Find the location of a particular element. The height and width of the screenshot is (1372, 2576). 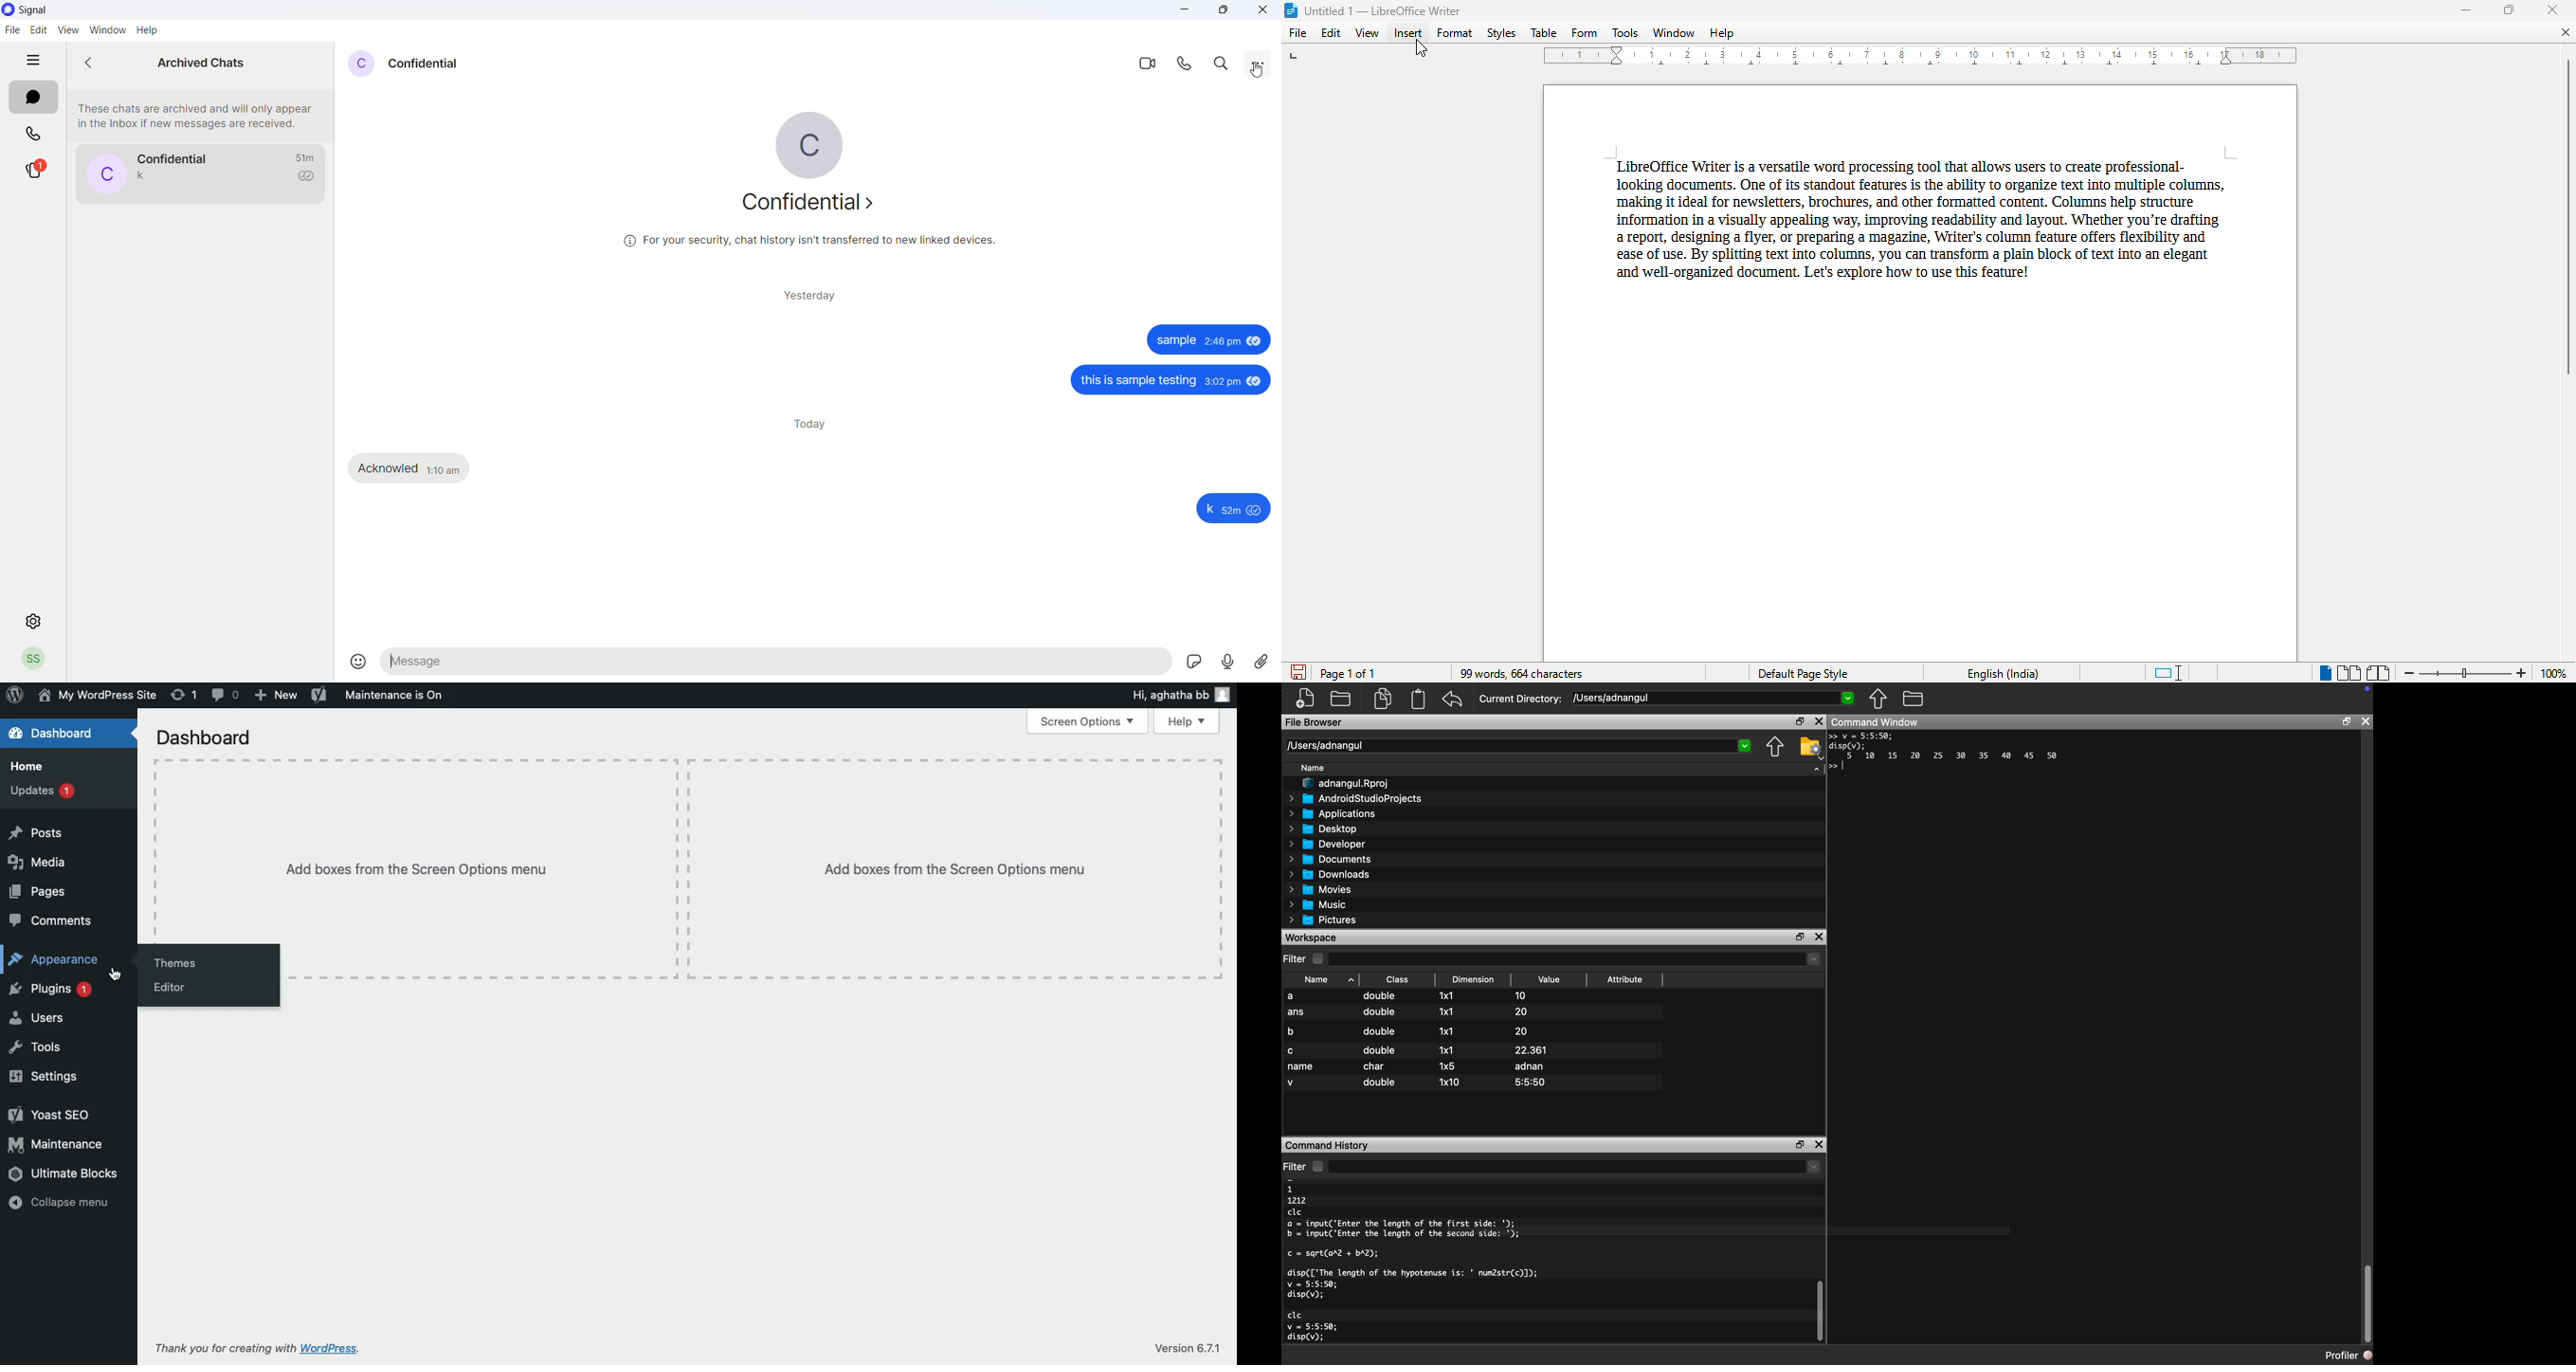

2:46 pm is located at coordinates (1222, 341).